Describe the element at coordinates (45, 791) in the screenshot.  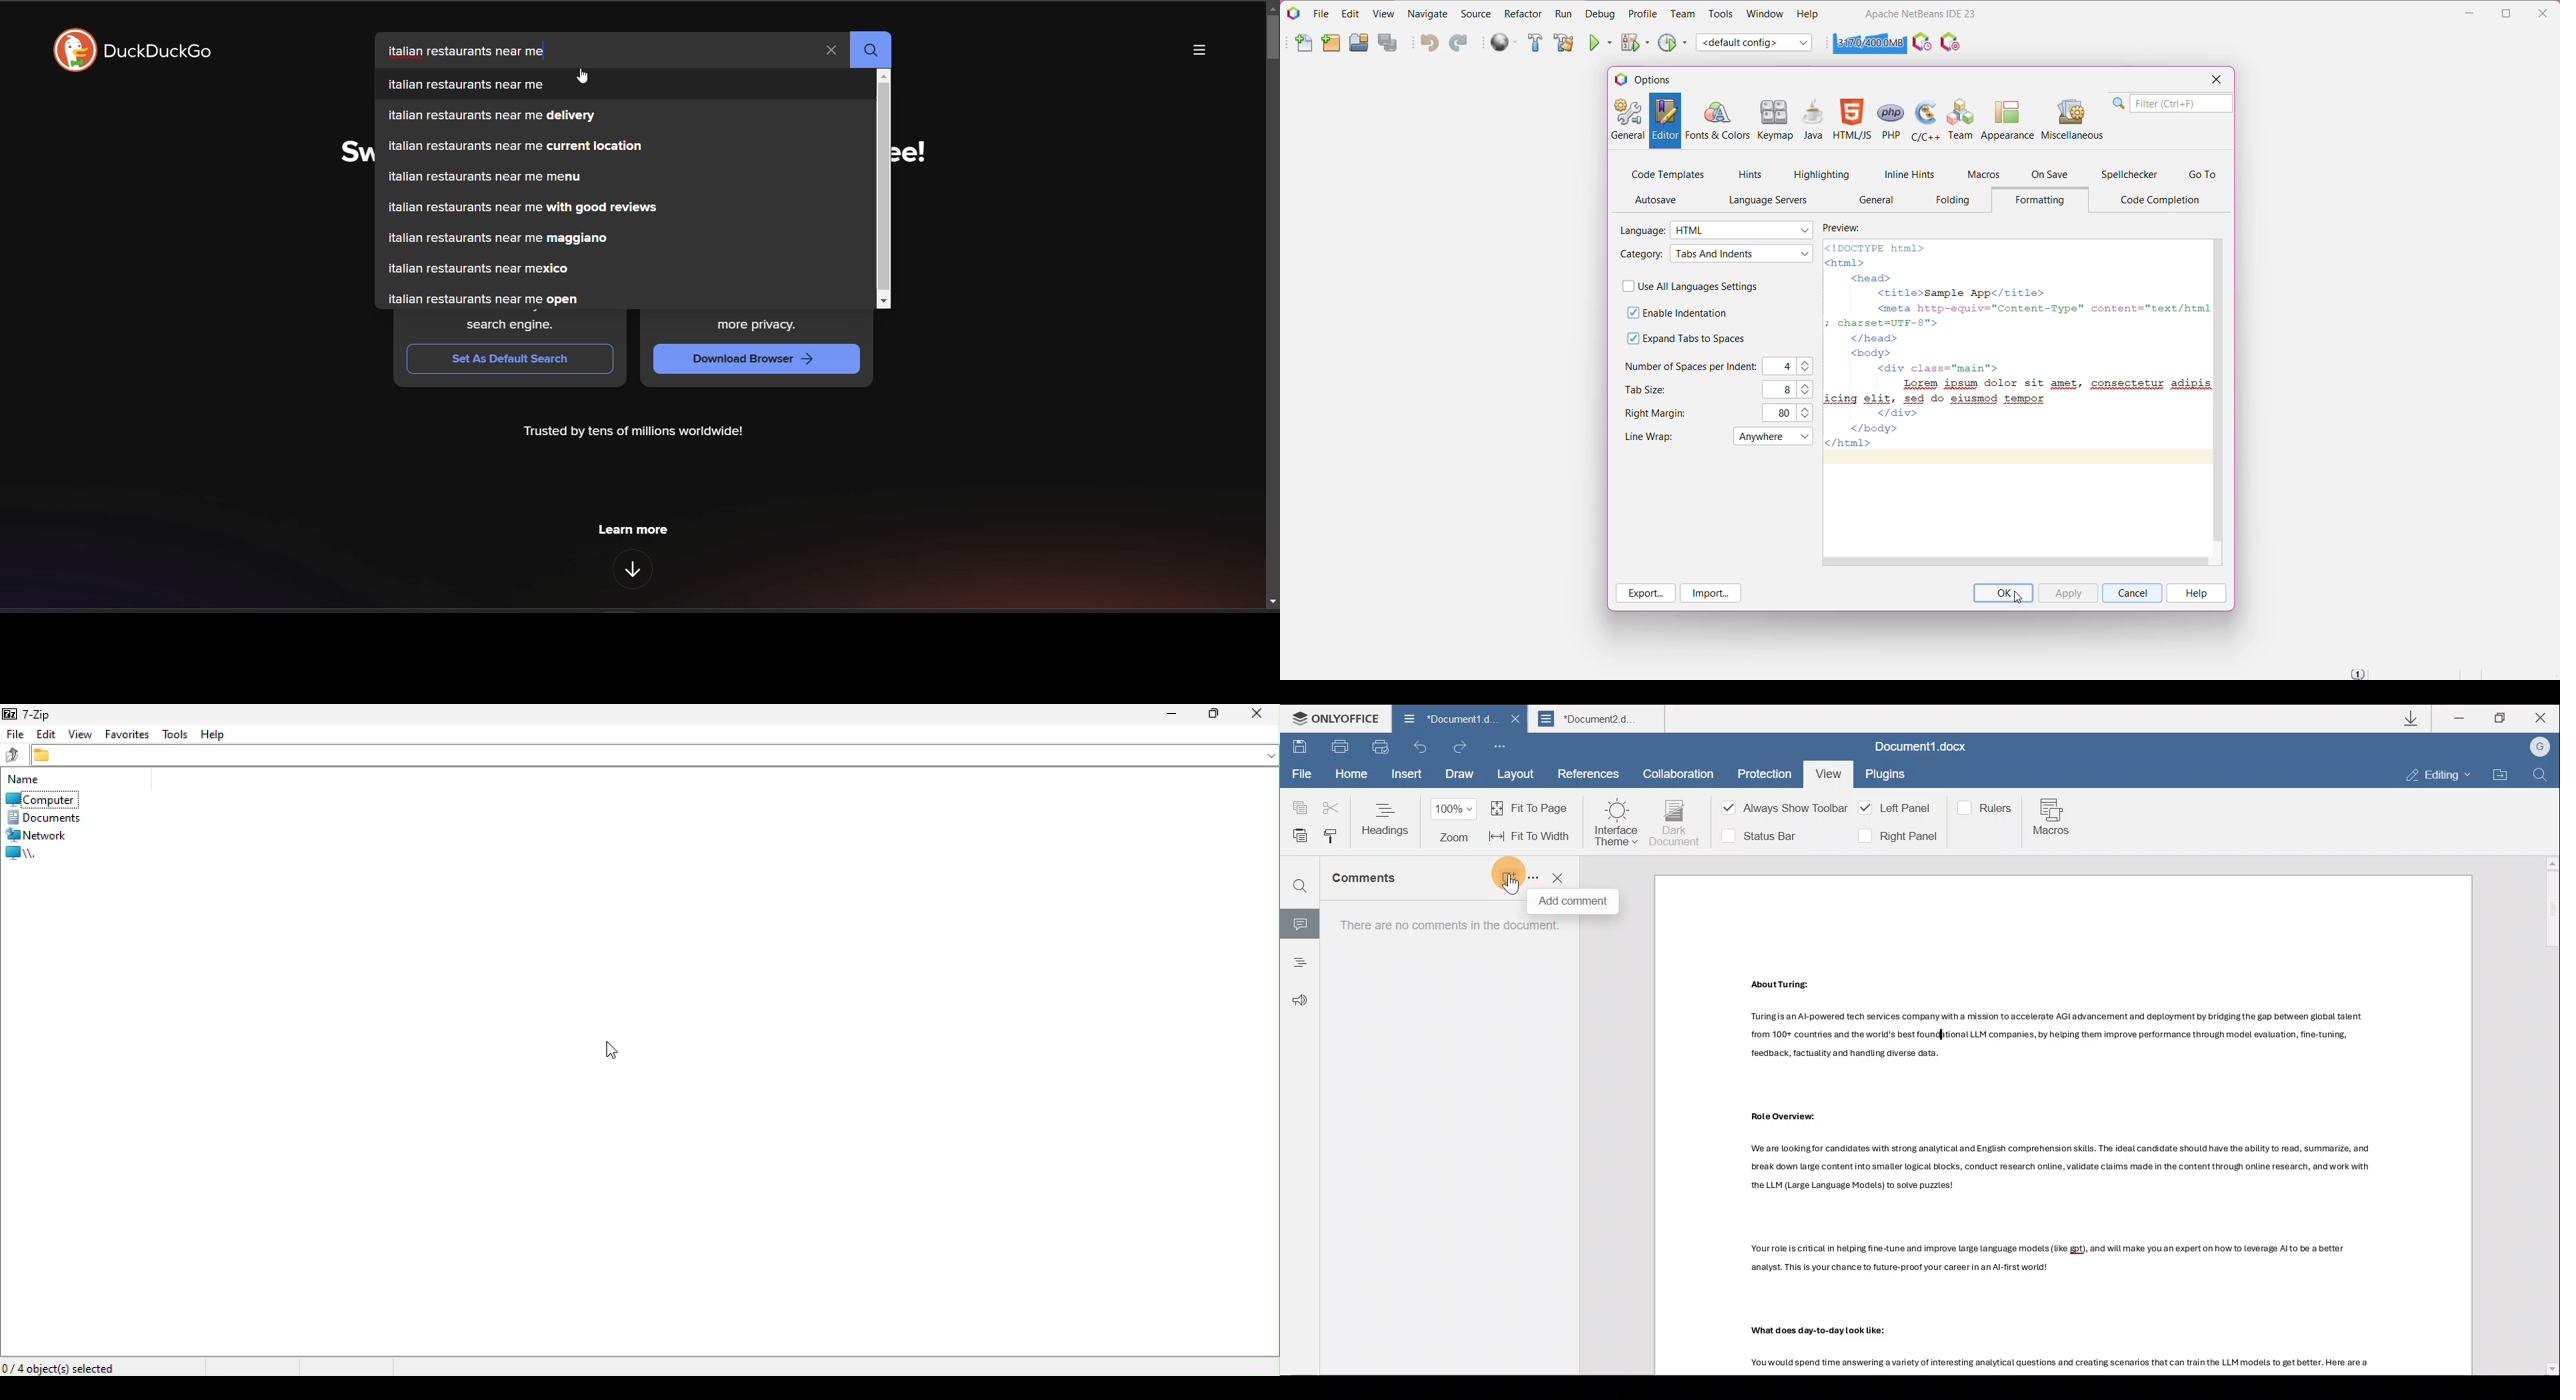
I see `Computer` at that location.